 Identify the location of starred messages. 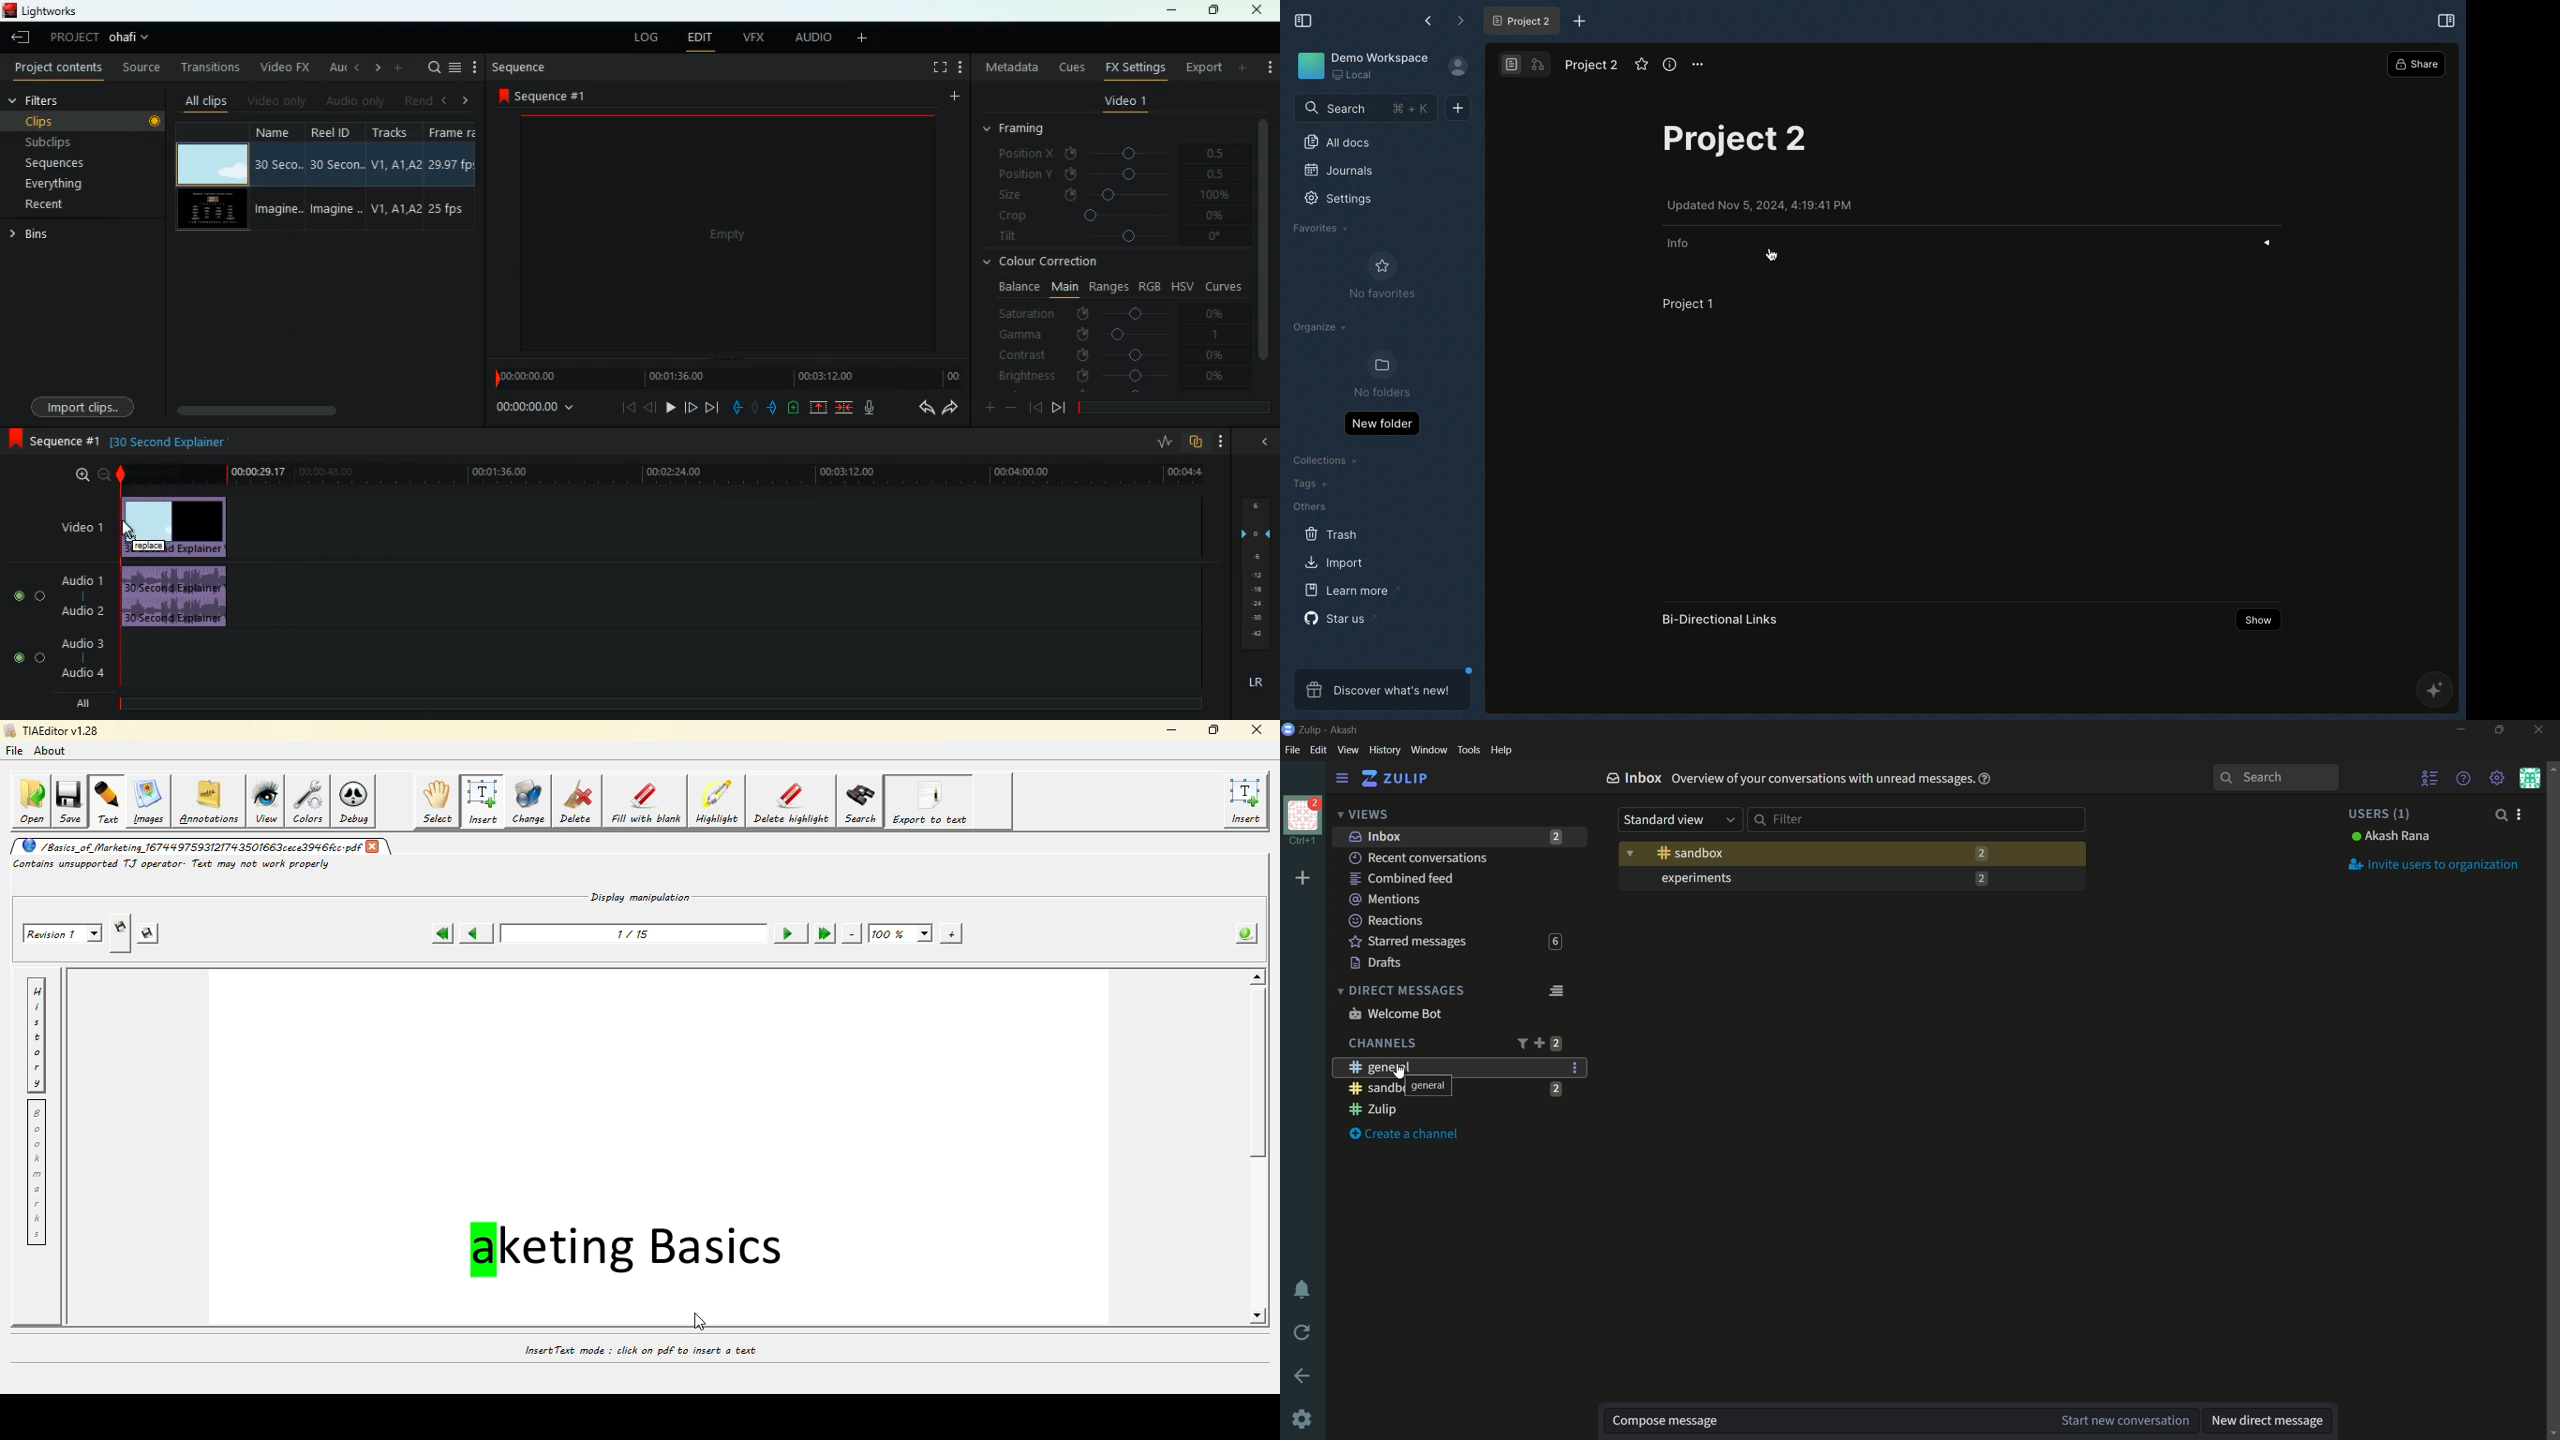
(1408, 942).